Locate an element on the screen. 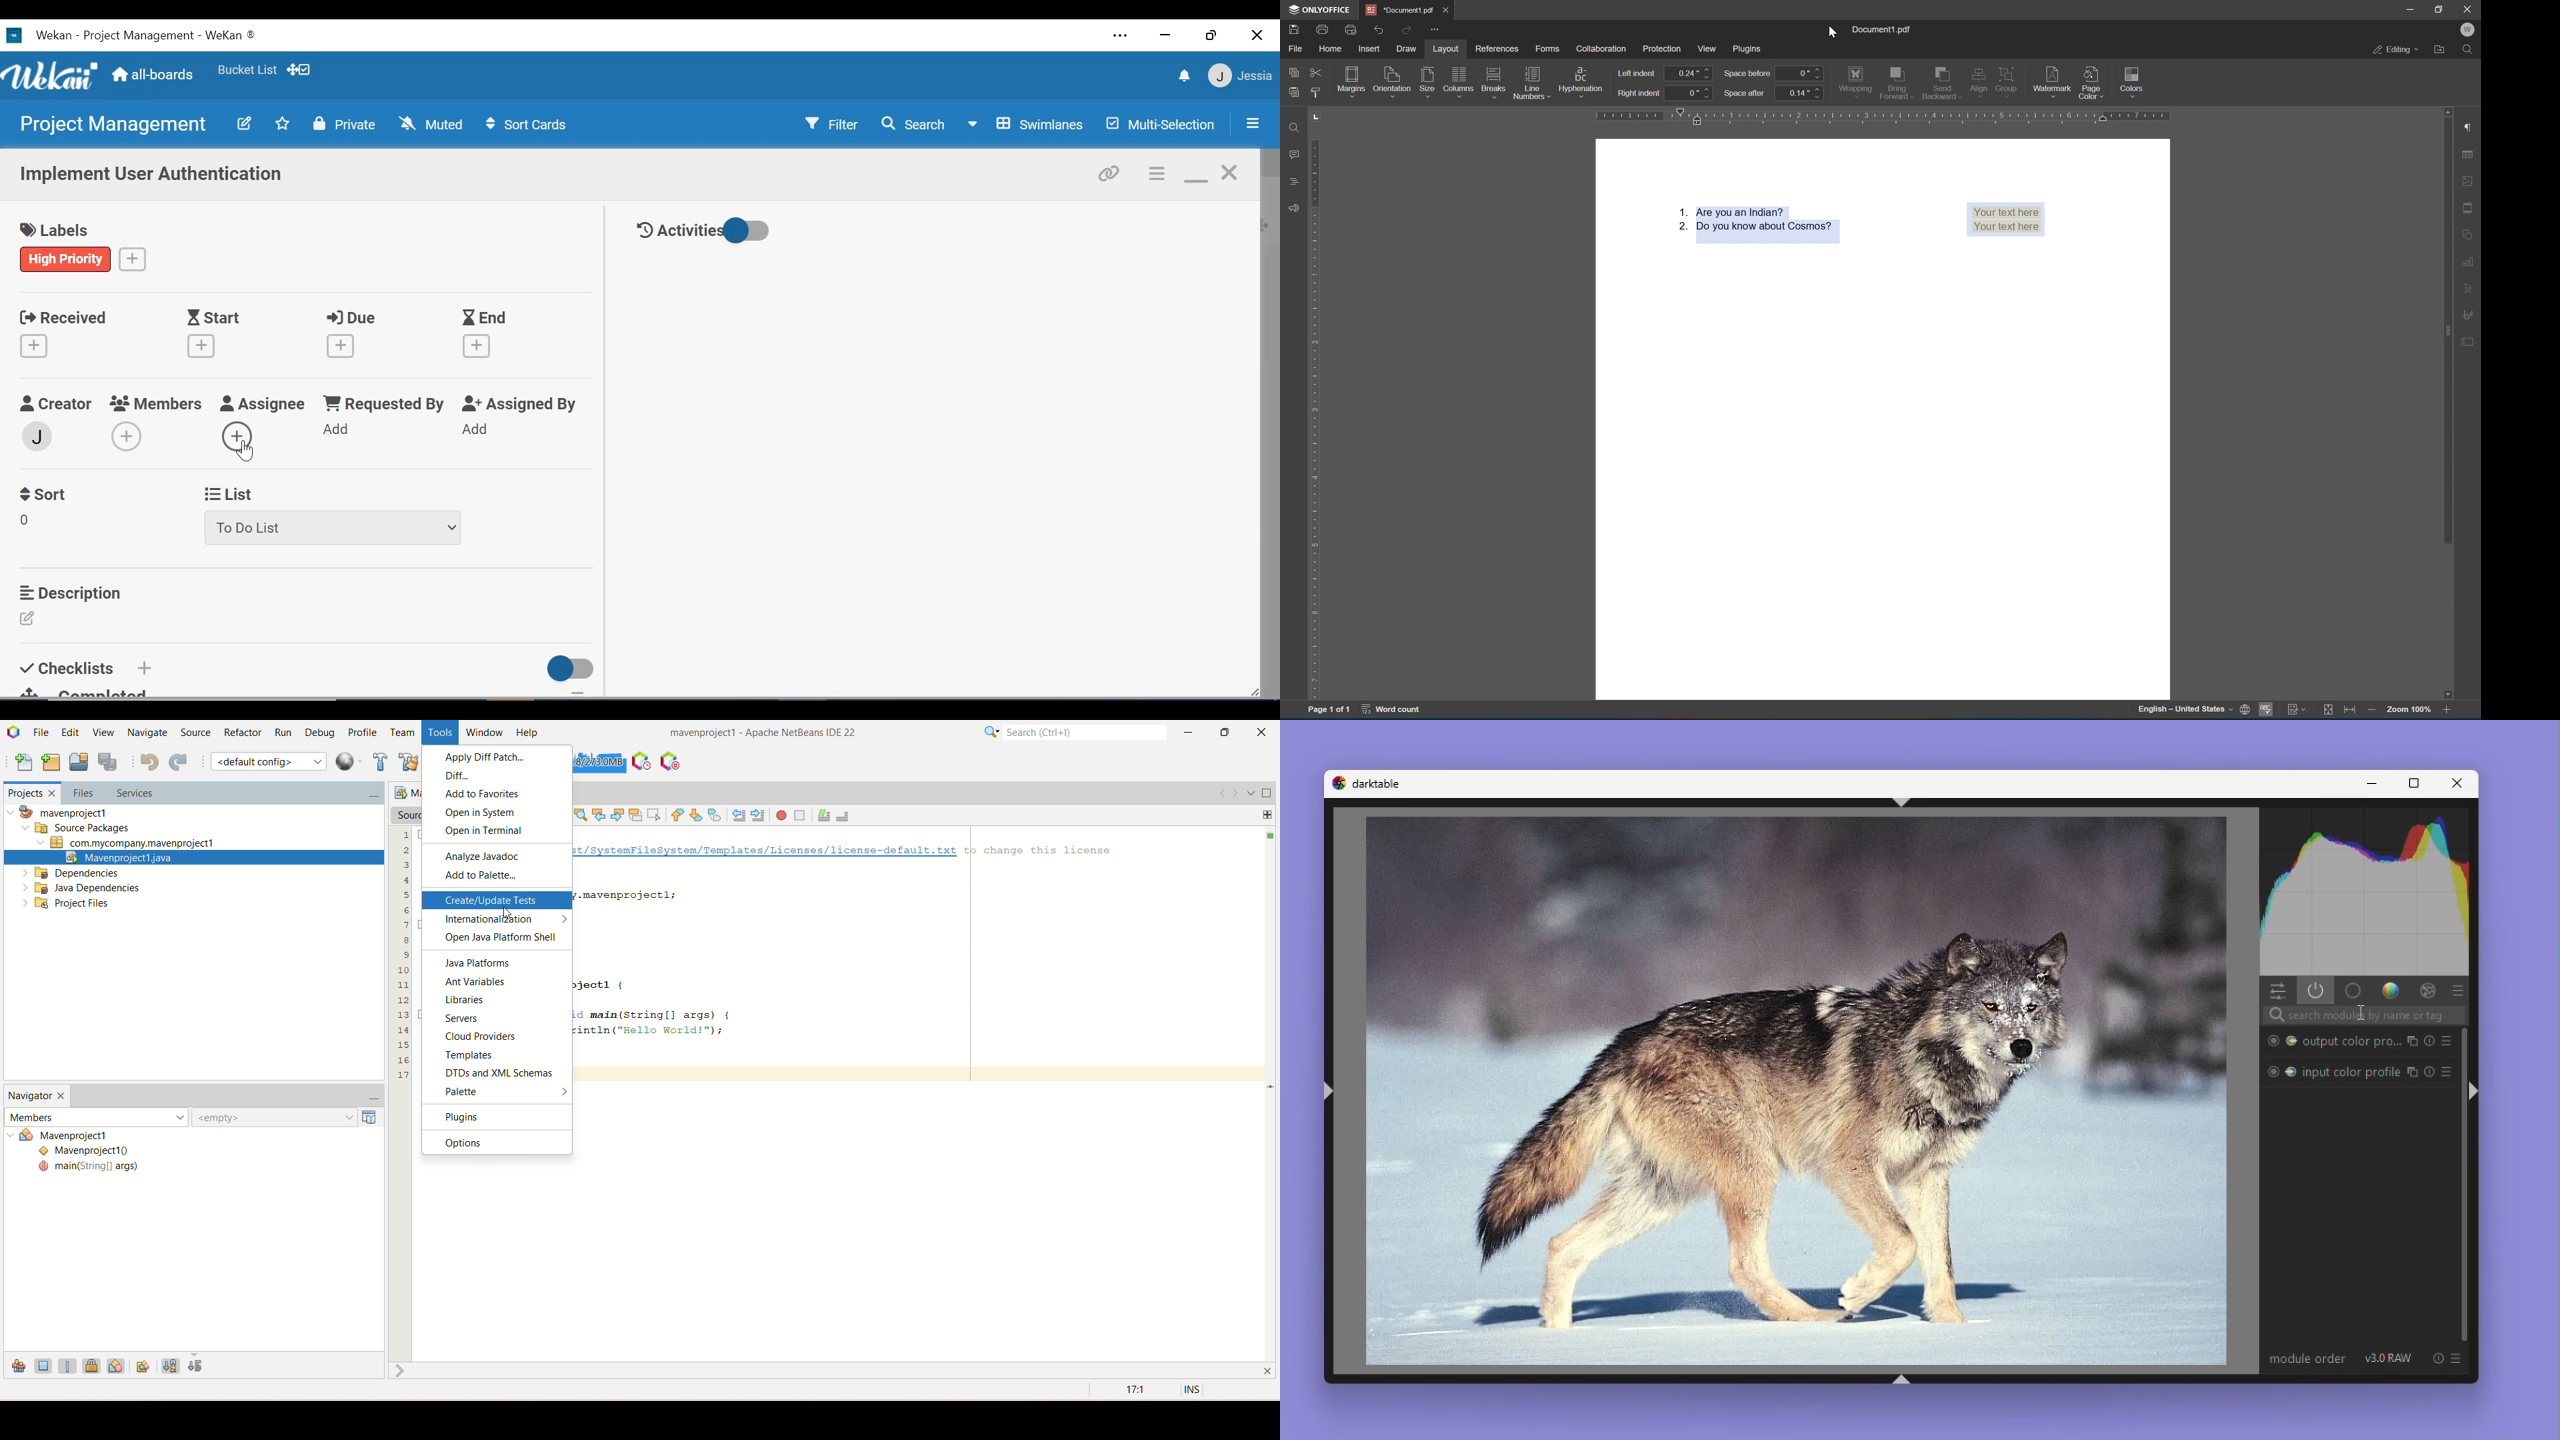  preset is located at coordinates (2458, 1358).